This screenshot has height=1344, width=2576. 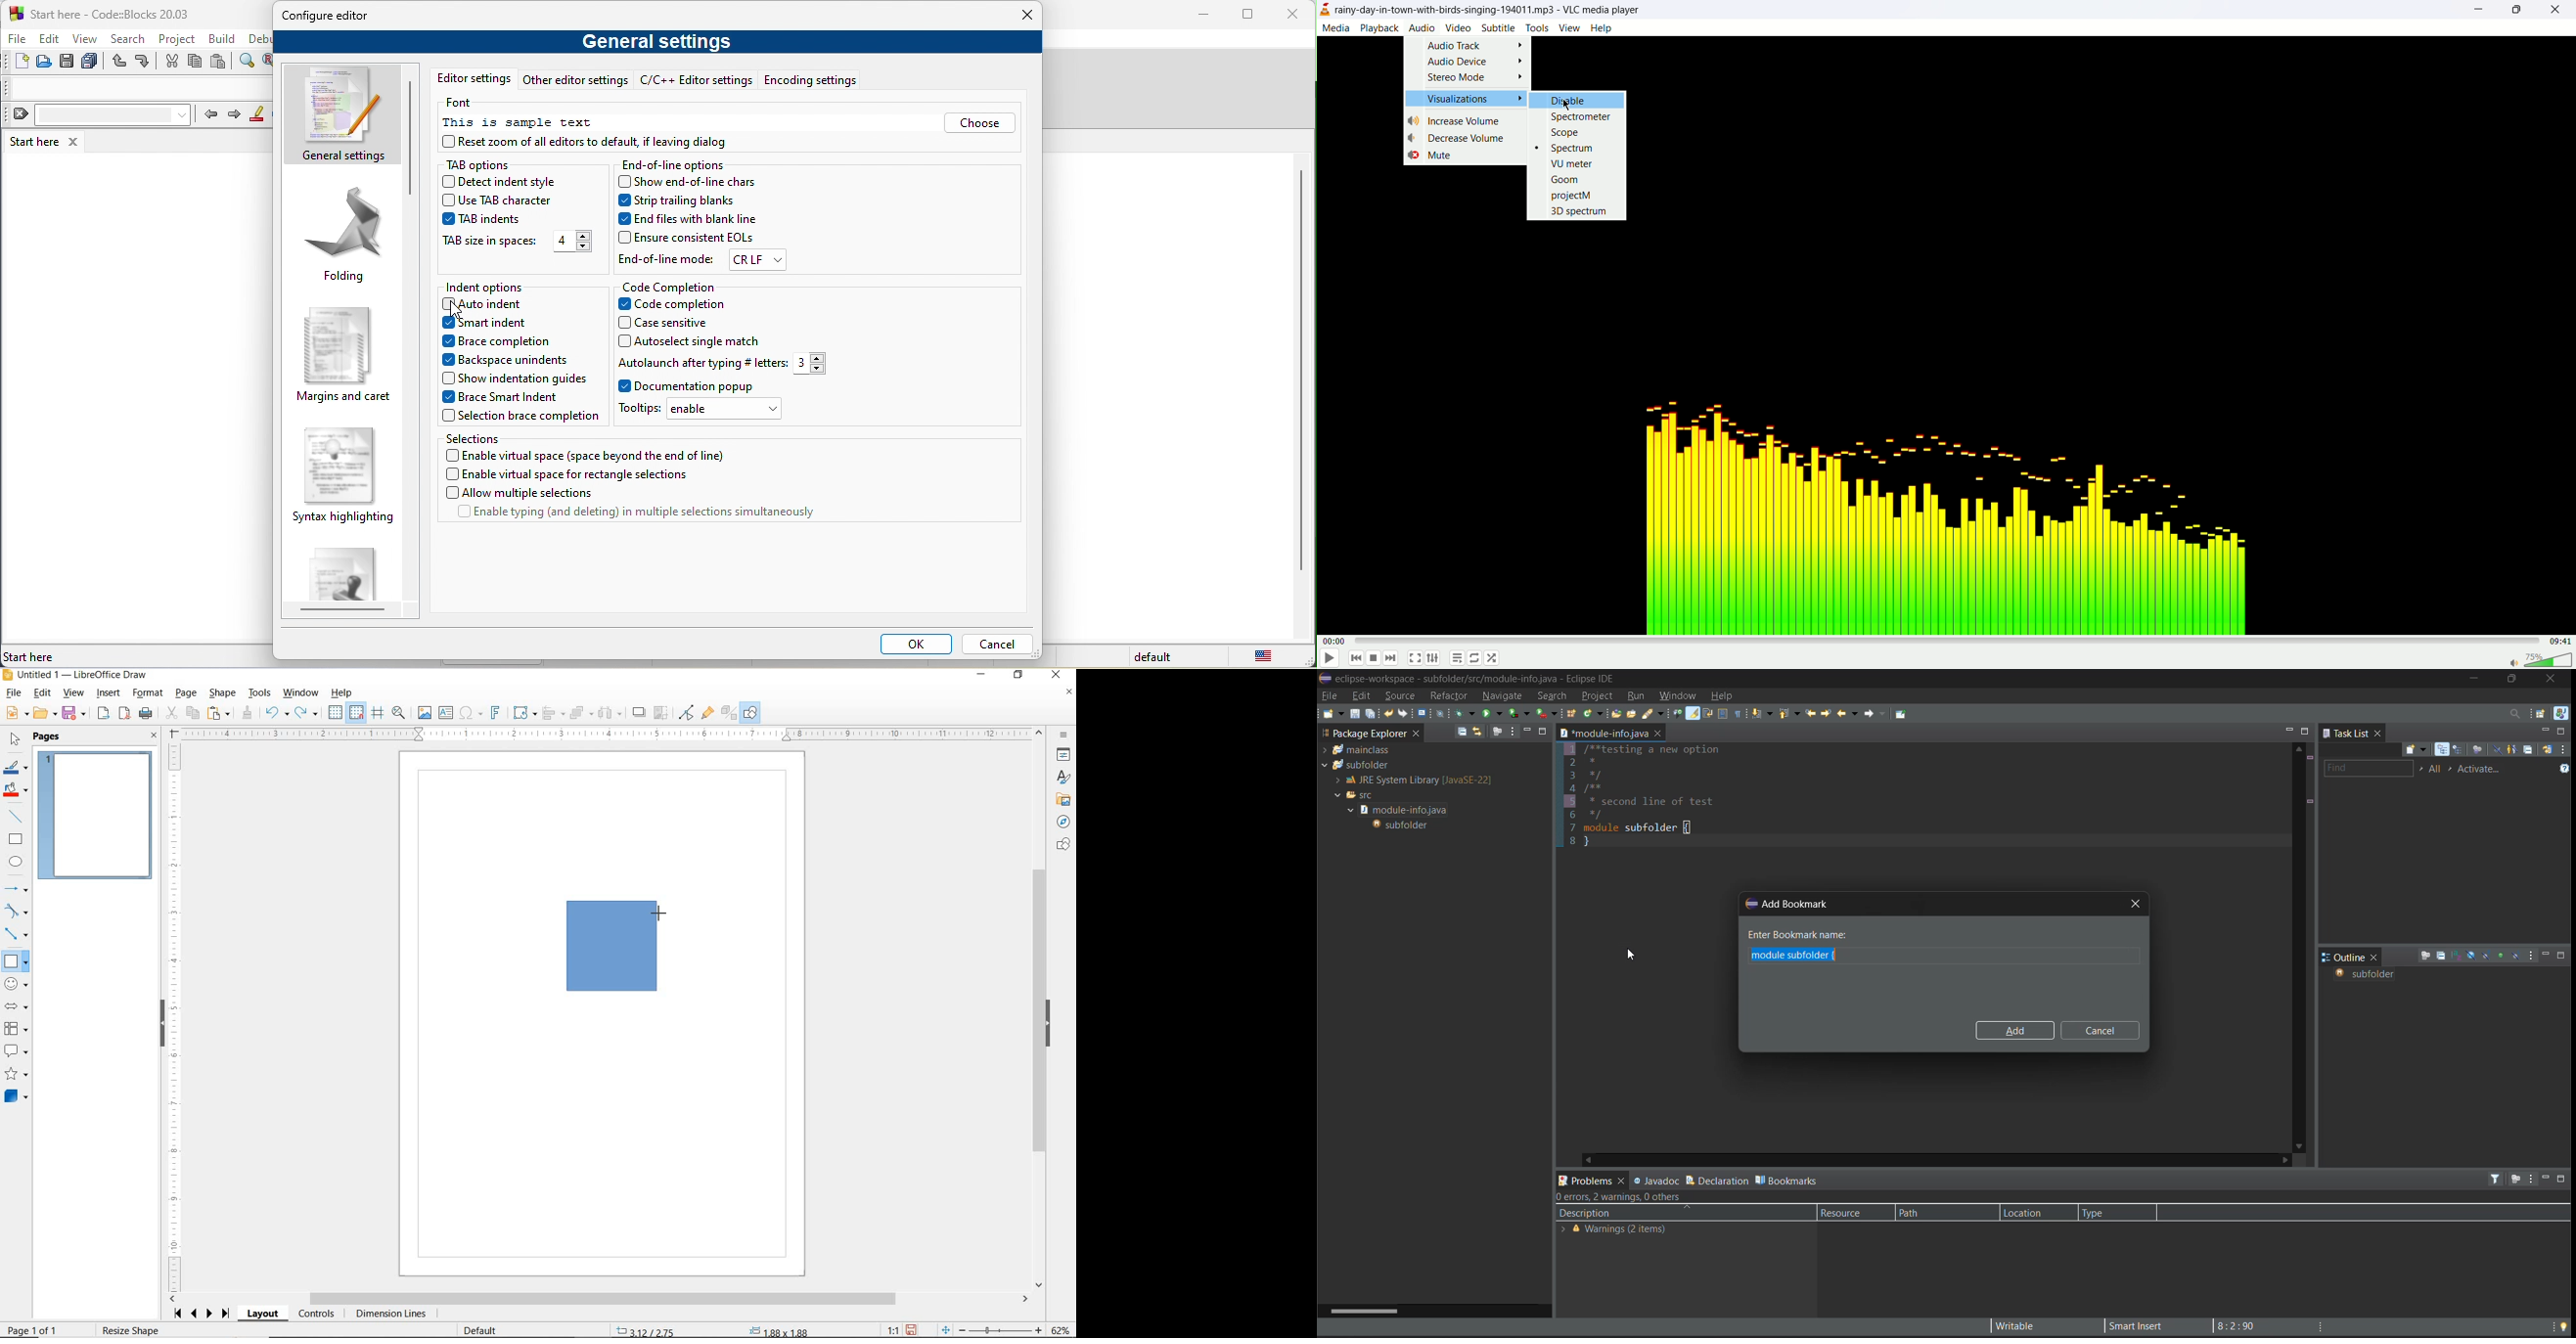 What do you see at coordinates (673, 307) in the screenshot?
I see `code completion` at bounding box center [673, 307].